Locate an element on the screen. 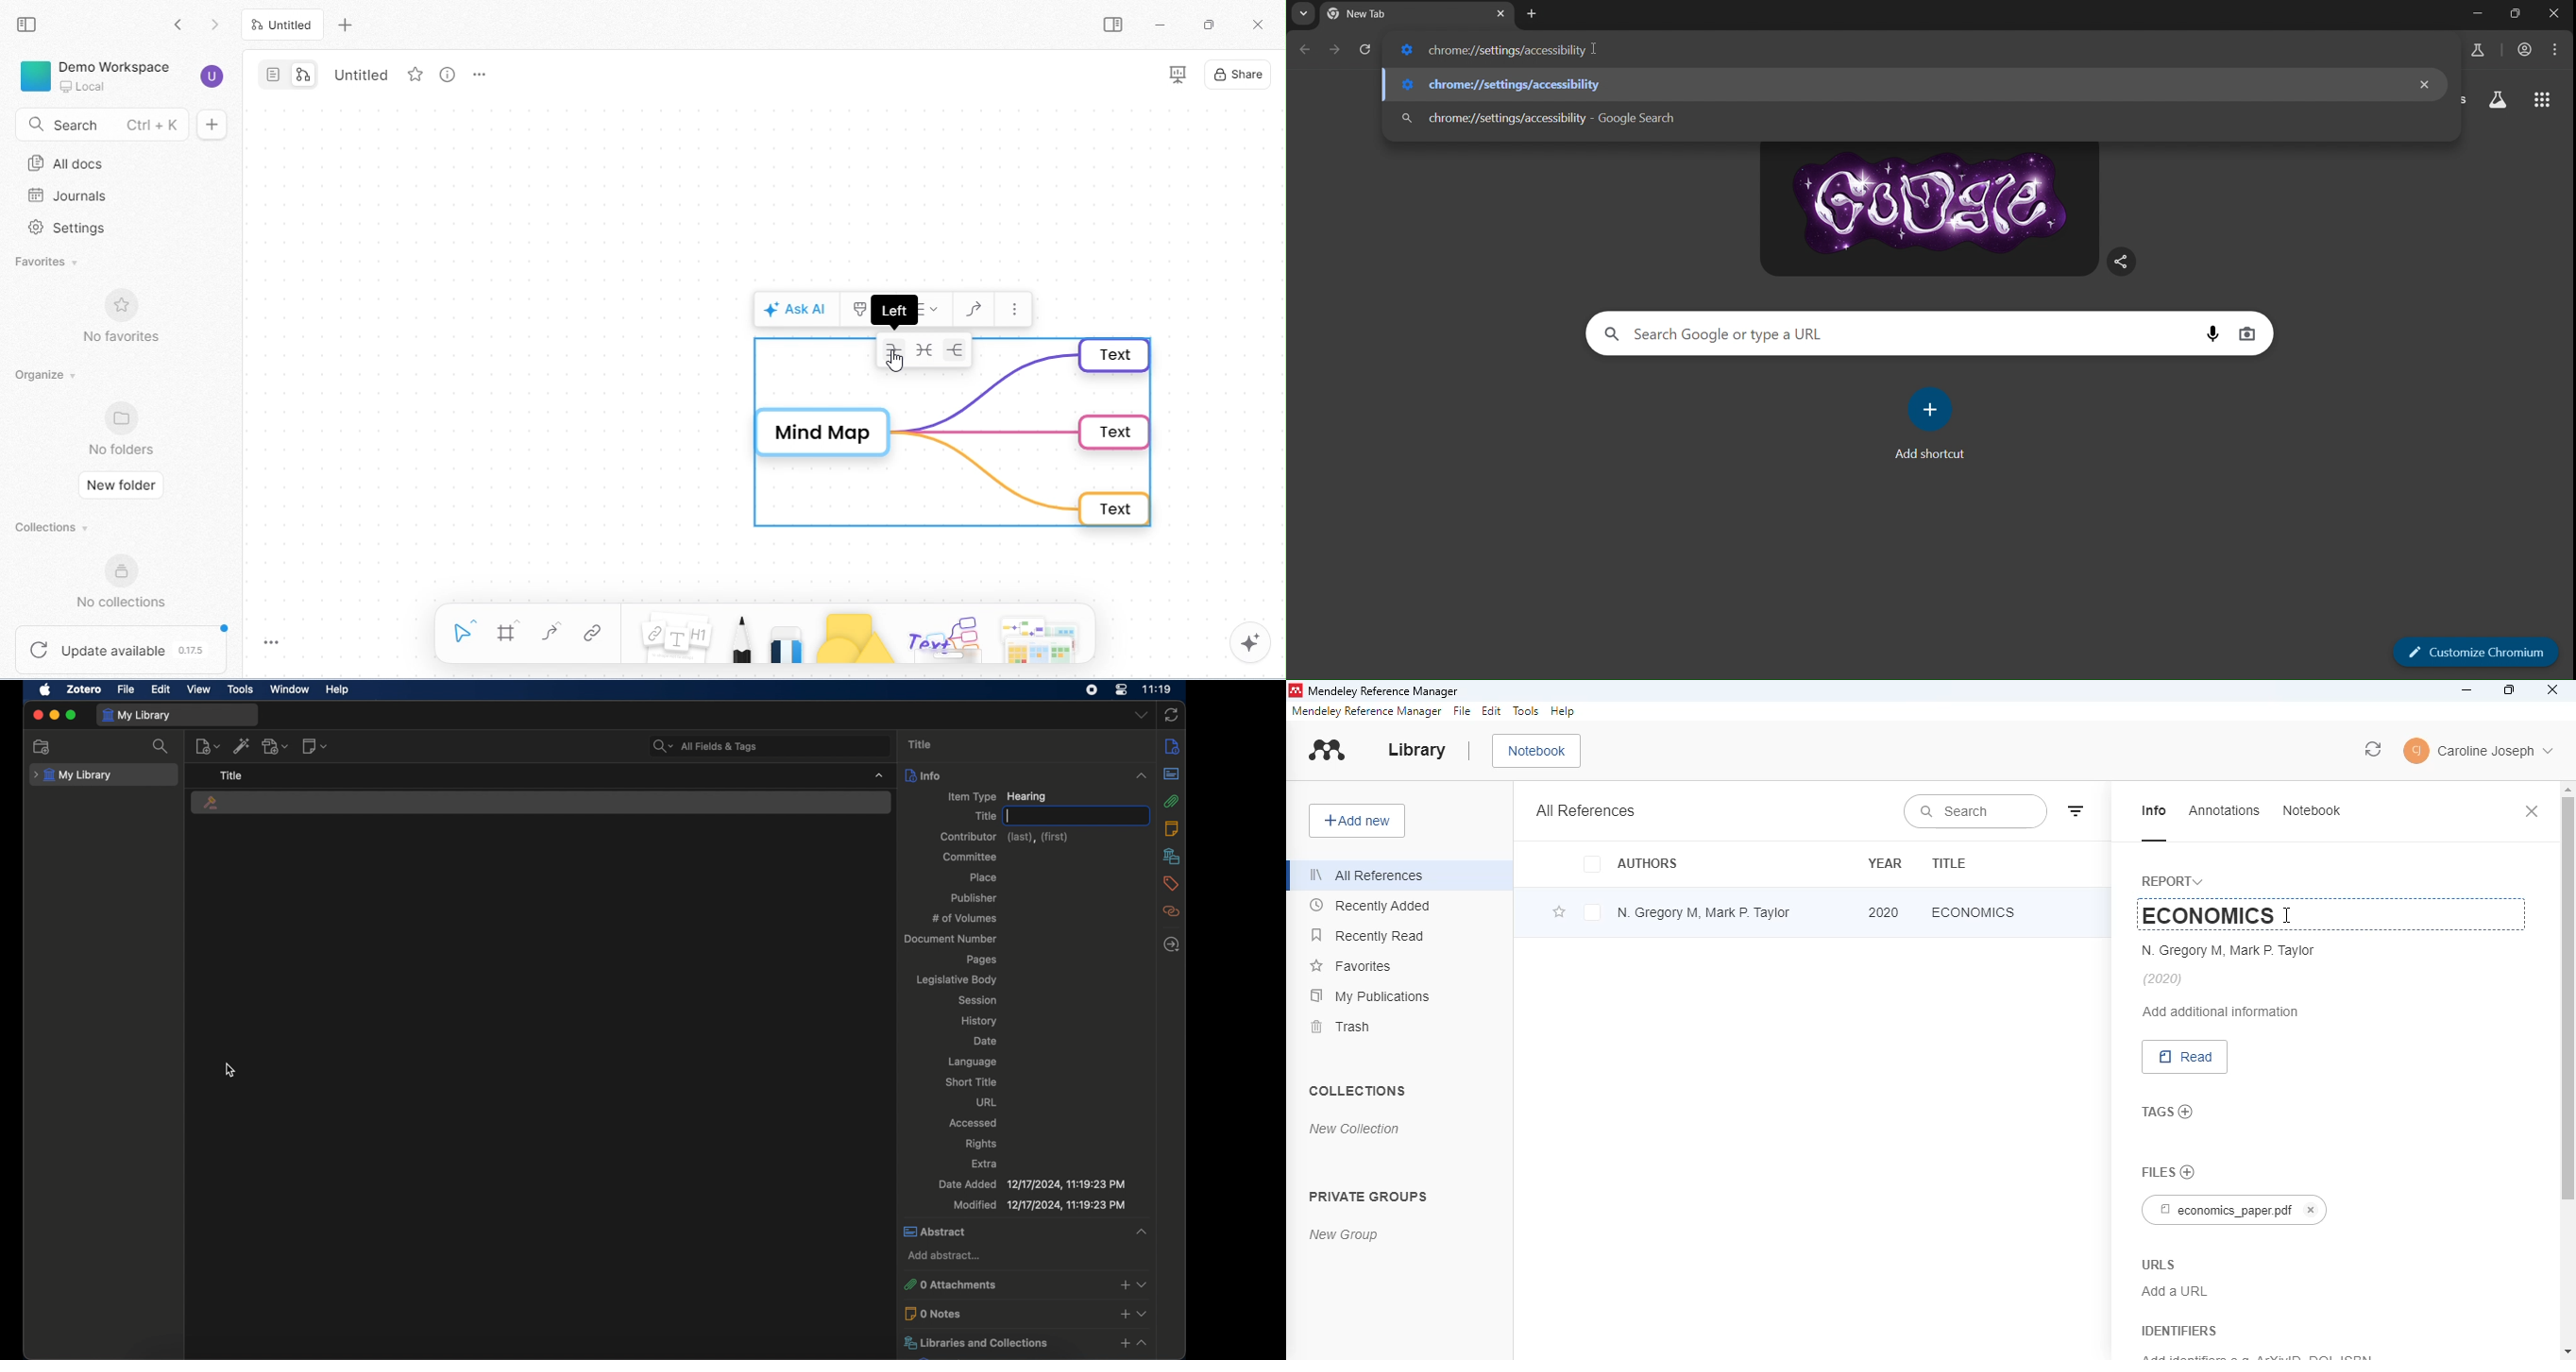 The width and height of the screenshot is (2576, 1372). chrome://settings/accessiblity is located at coordinates (1495, 50).